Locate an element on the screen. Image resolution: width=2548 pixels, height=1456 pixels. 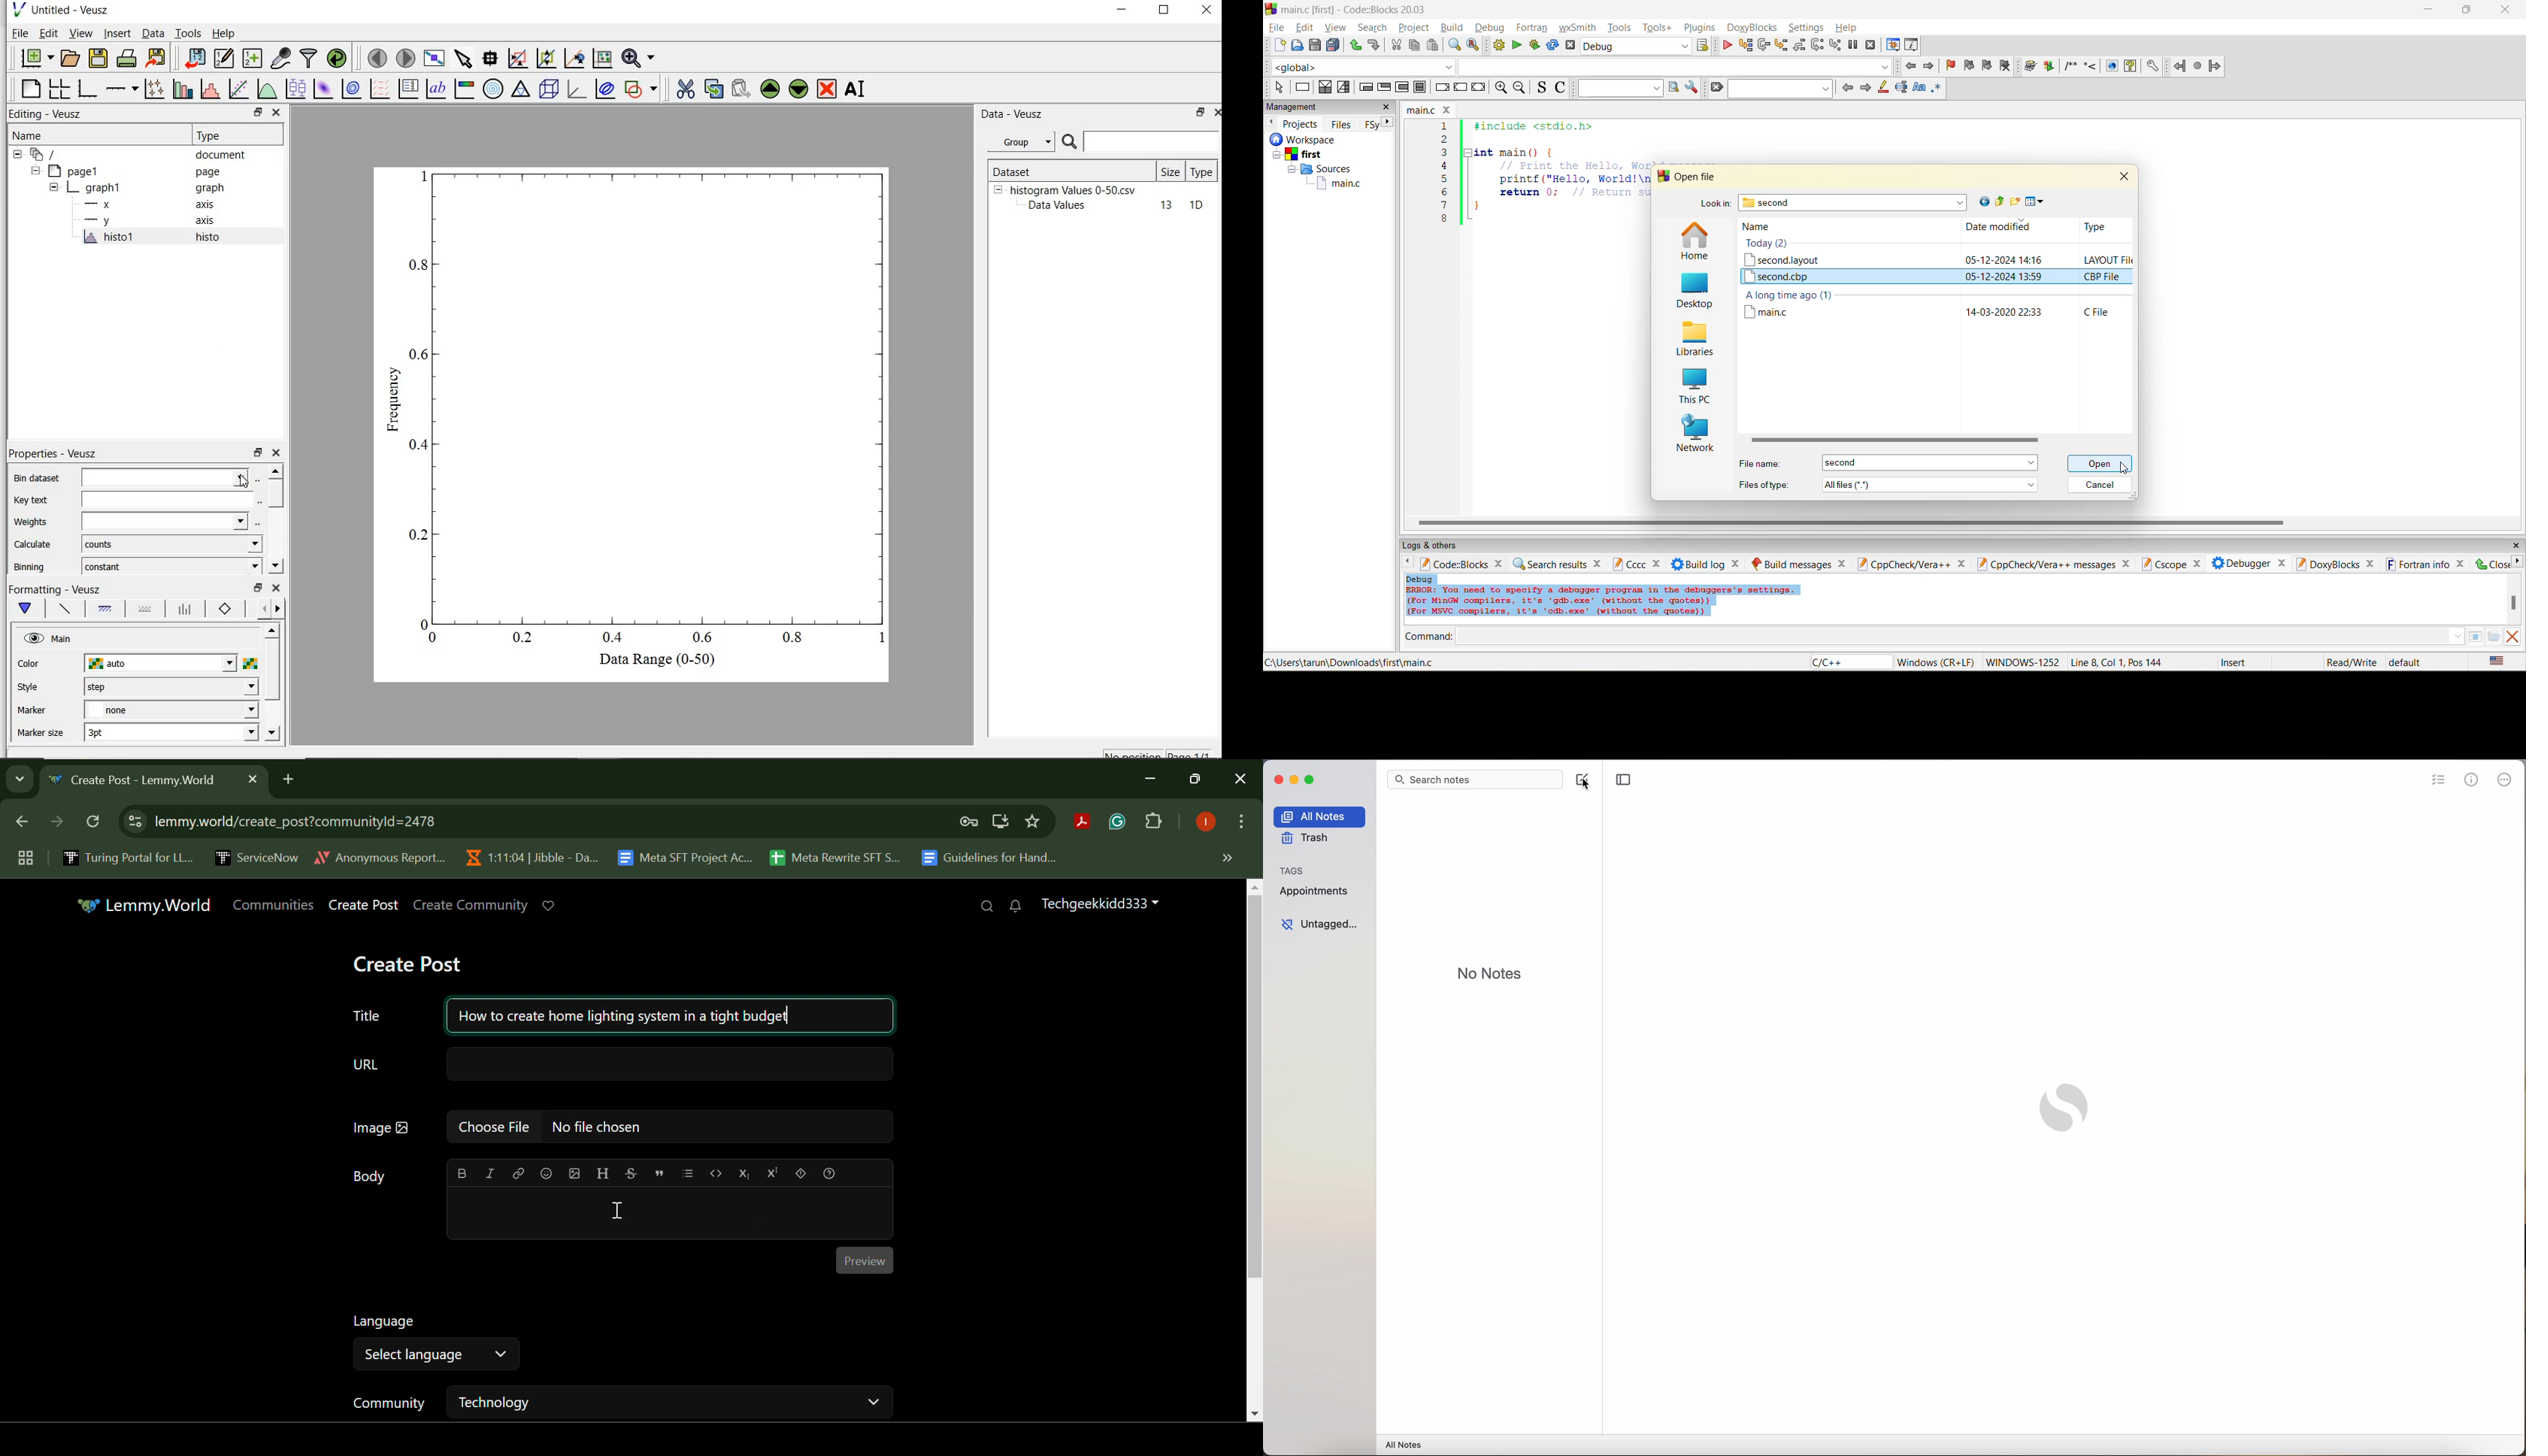
close is located at coordinates (276, 588).